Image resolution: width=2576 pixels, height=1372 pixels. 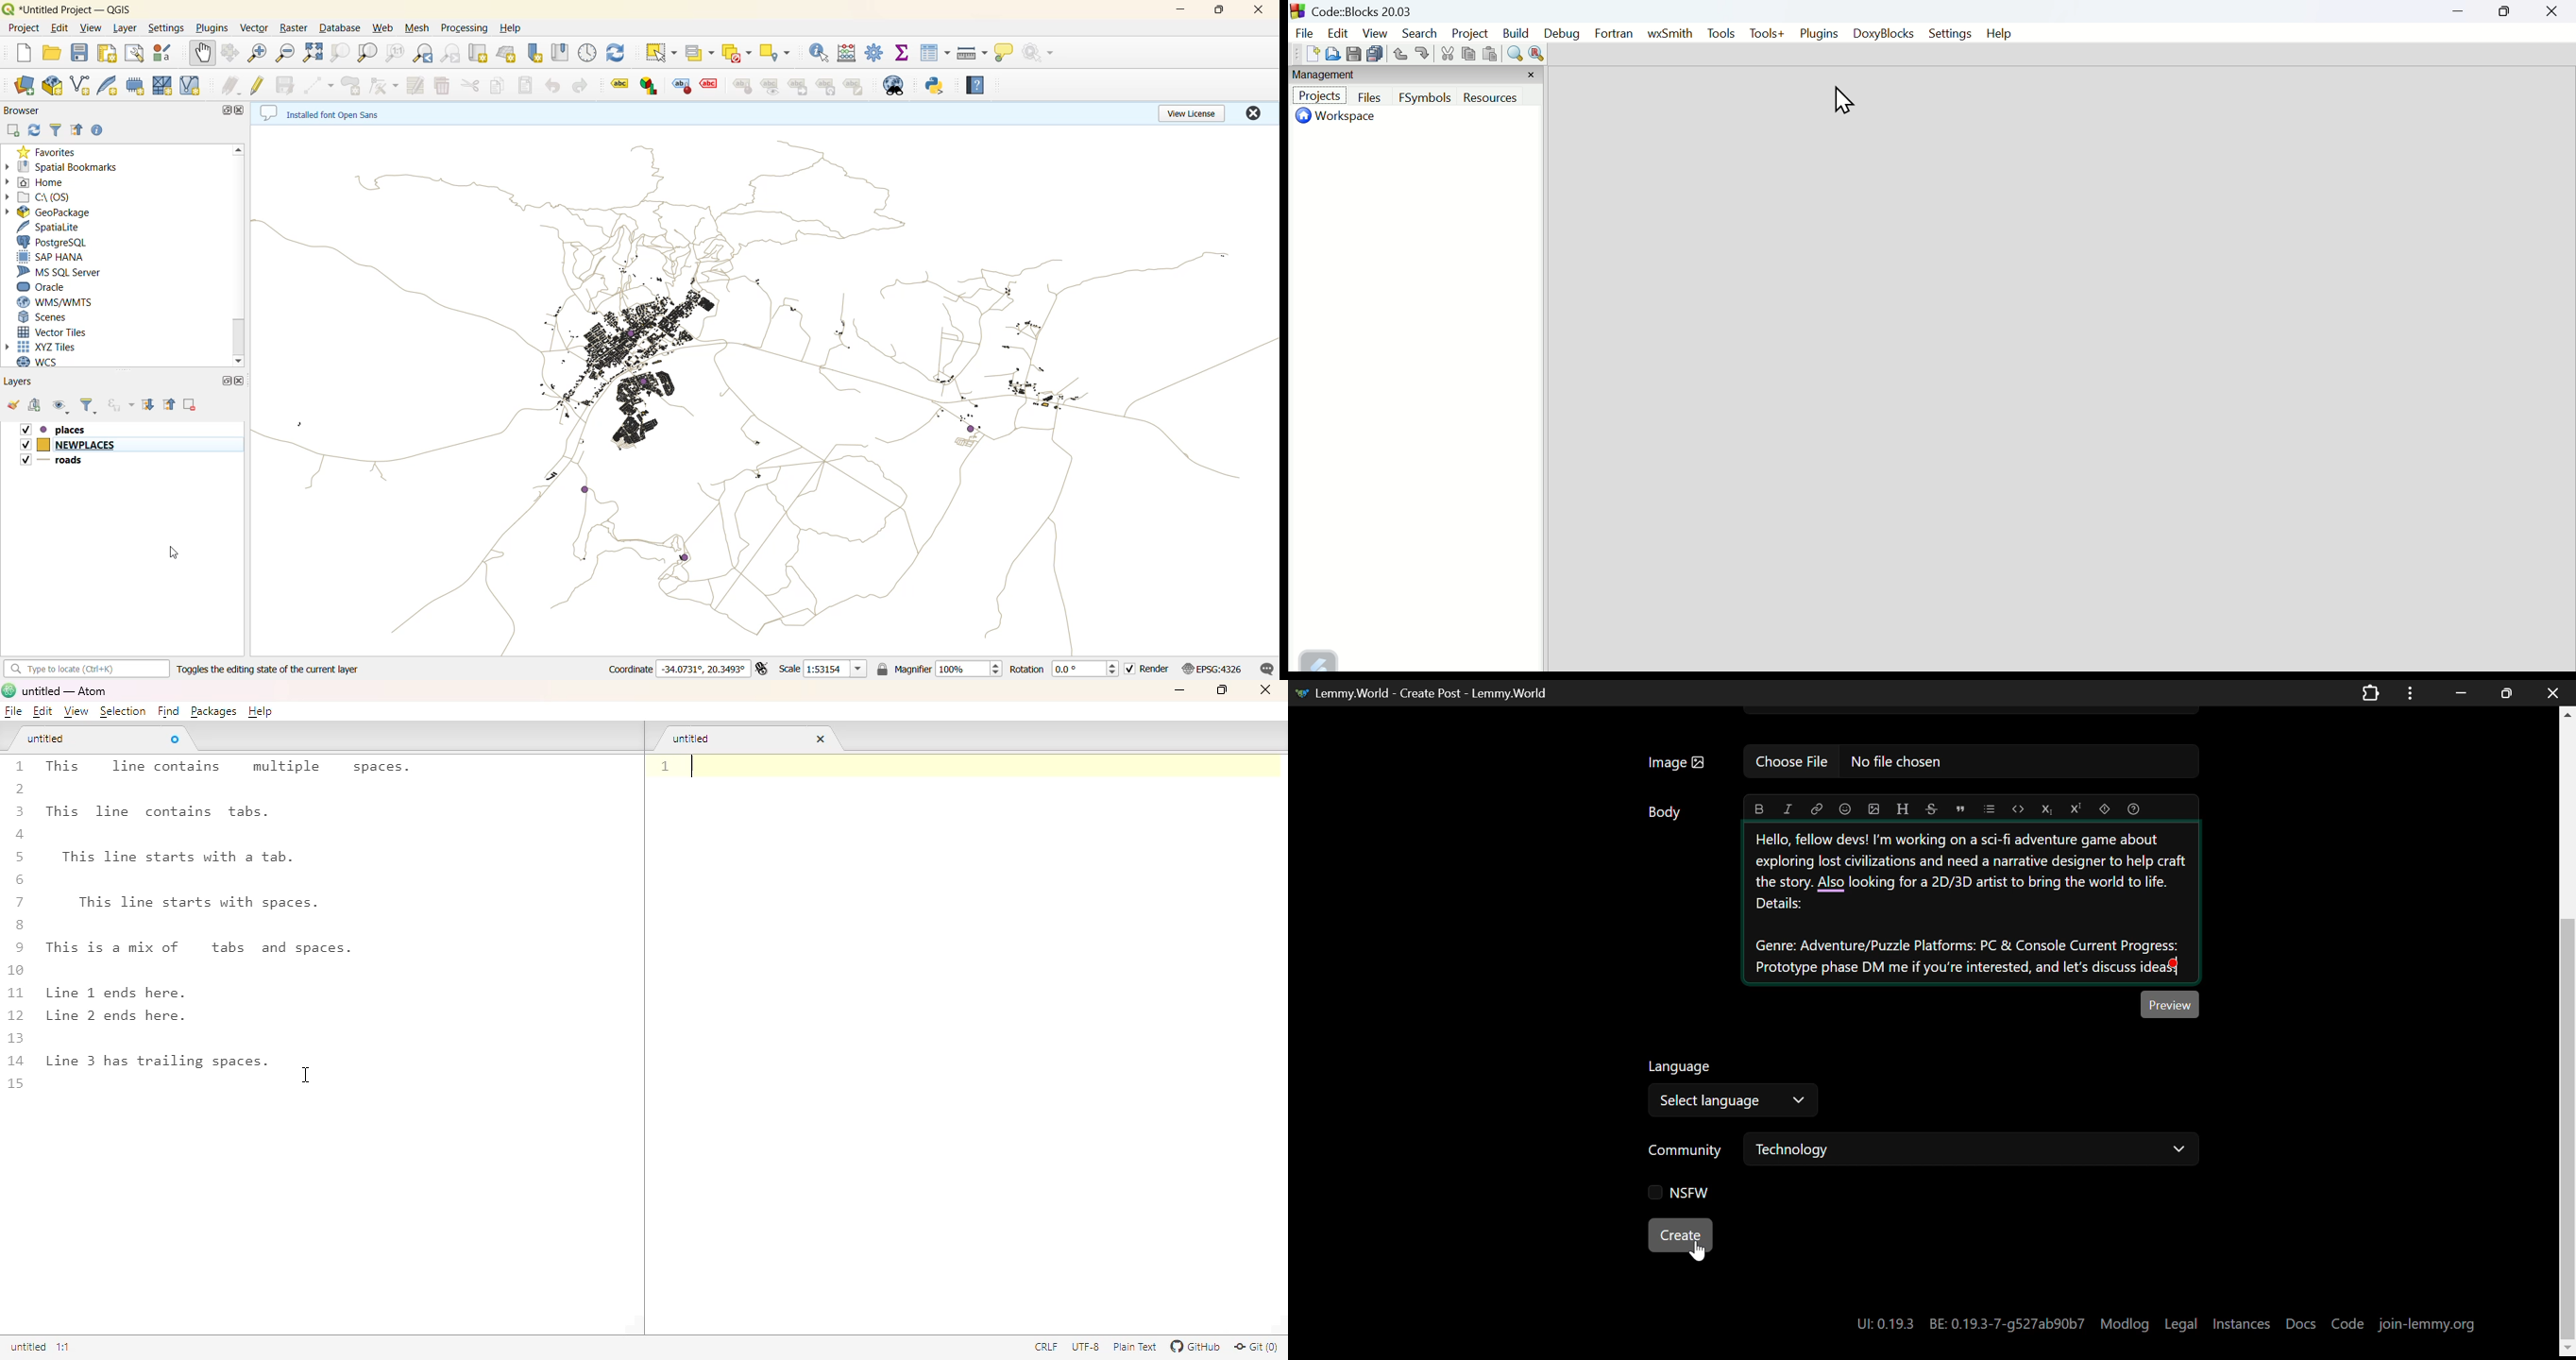 What do you see at coordinates (1372, 97) in the screenshot?
I see `Files` at bounding box center [1372, 97].